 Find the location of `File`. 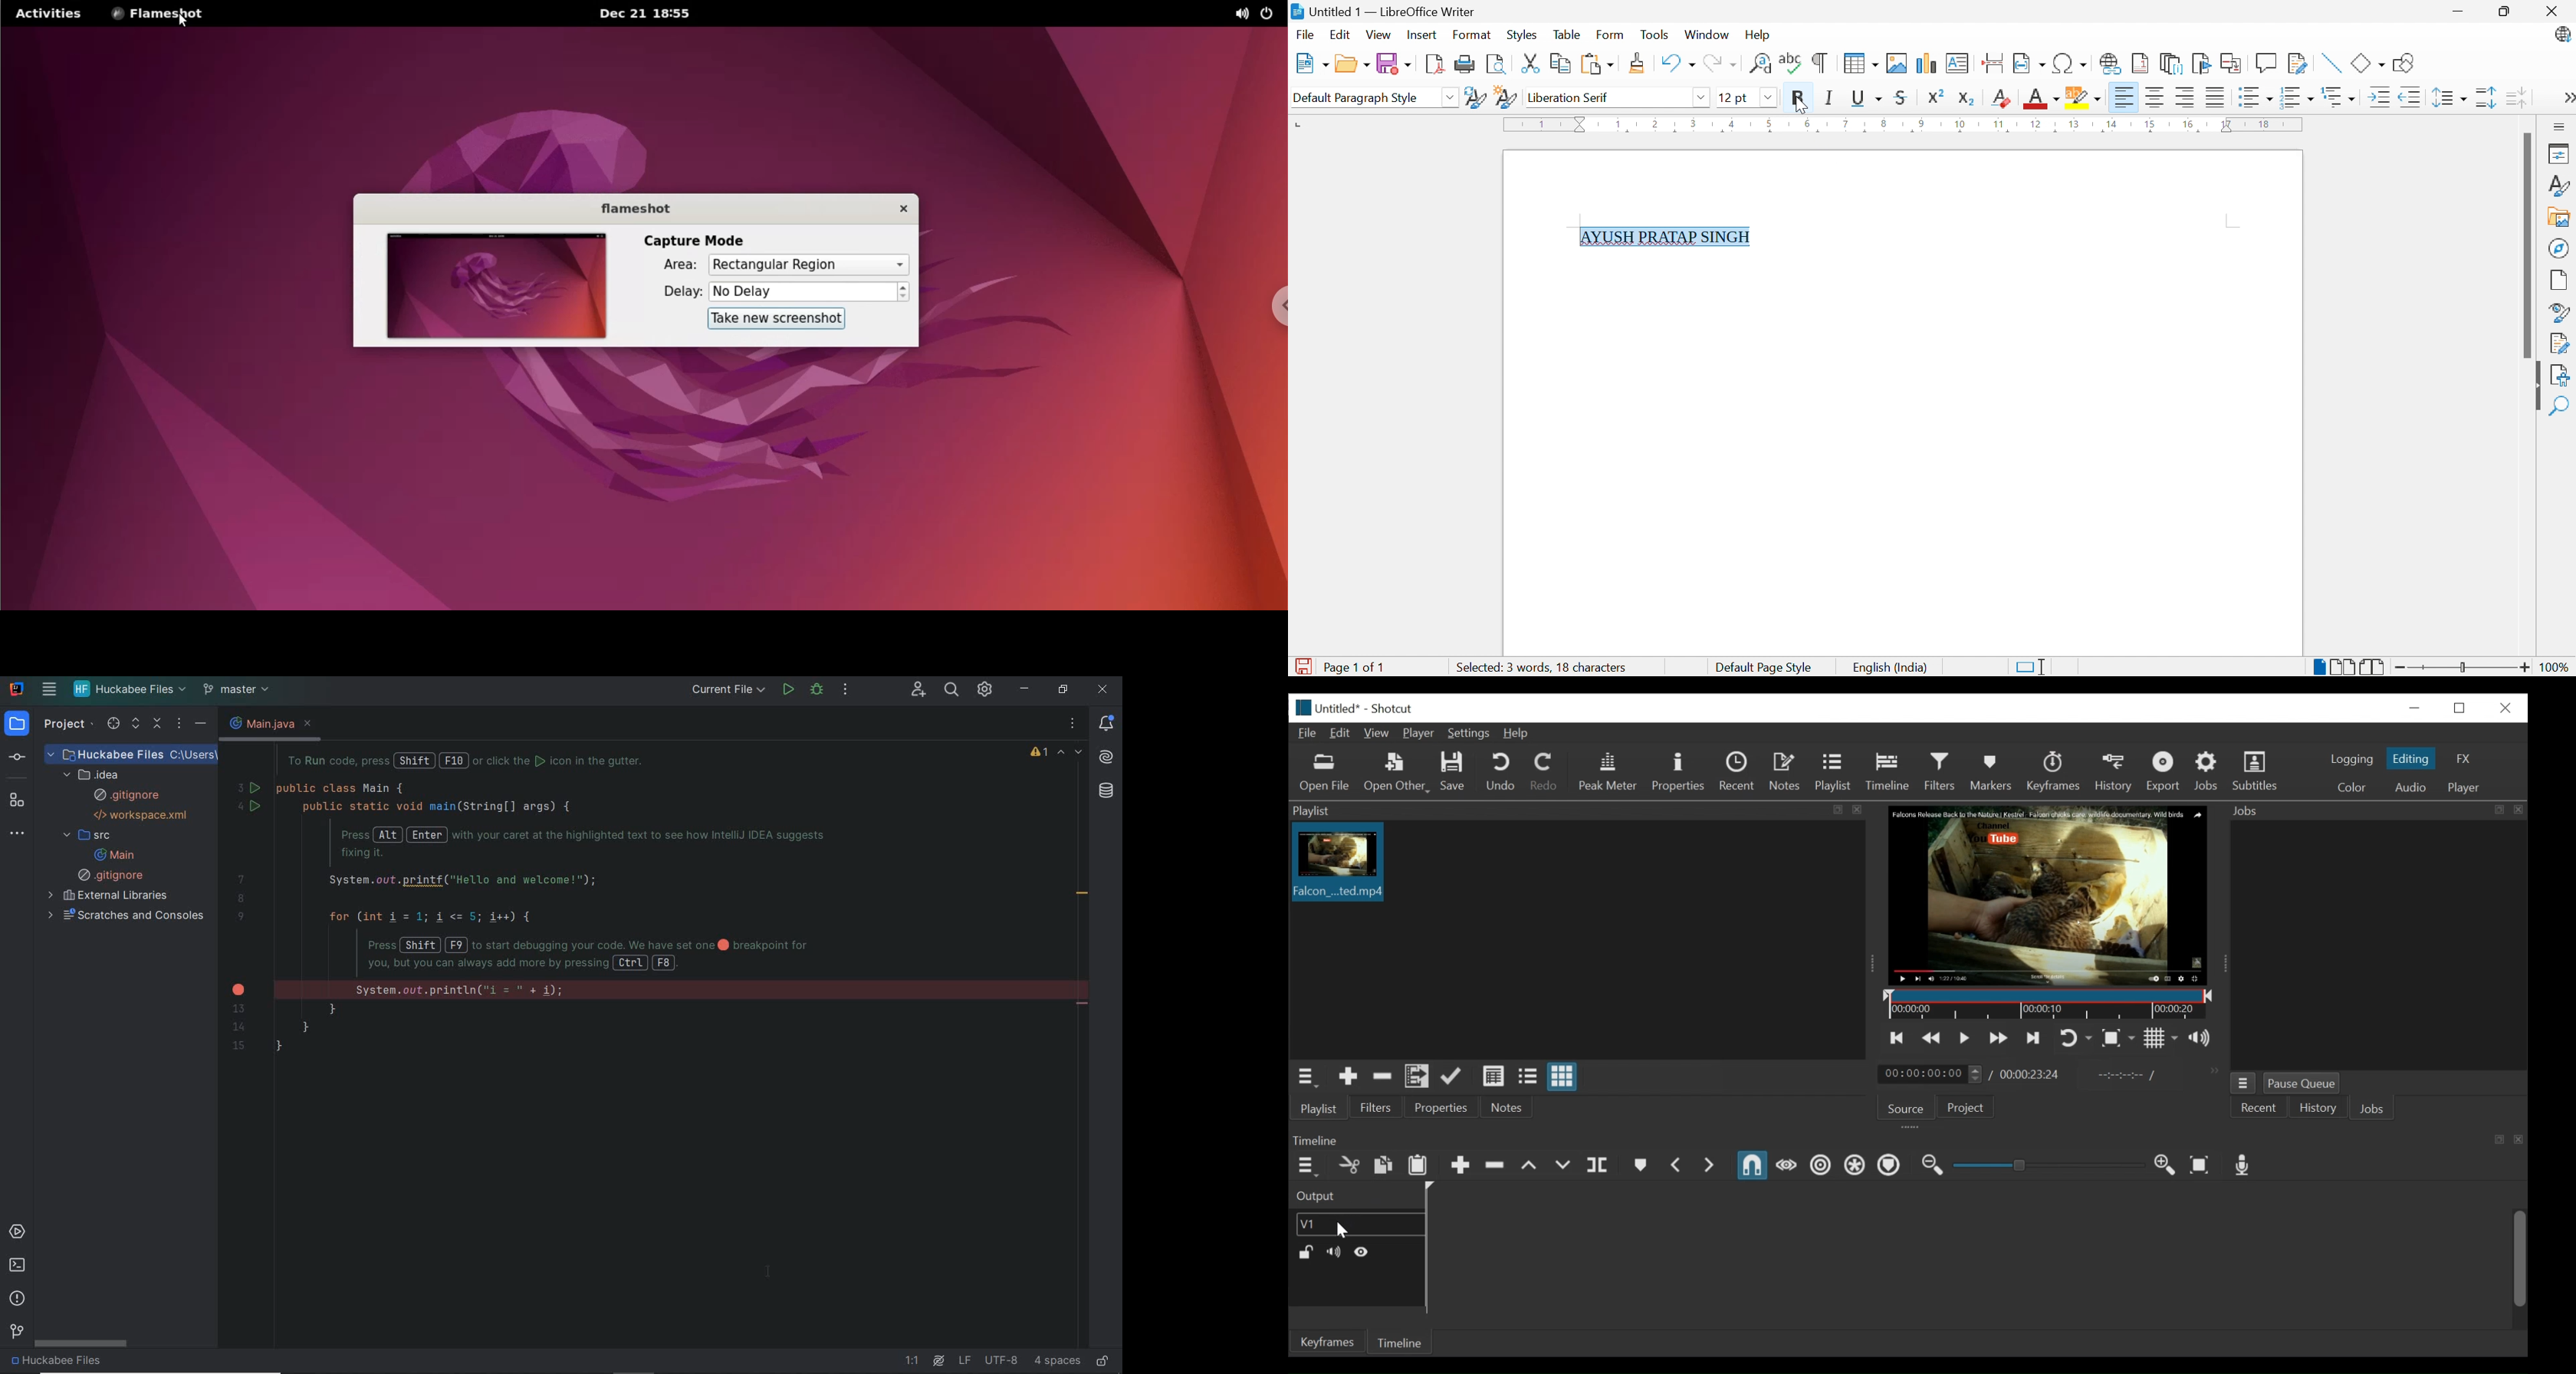

File is located at coordinates (1307, 733).